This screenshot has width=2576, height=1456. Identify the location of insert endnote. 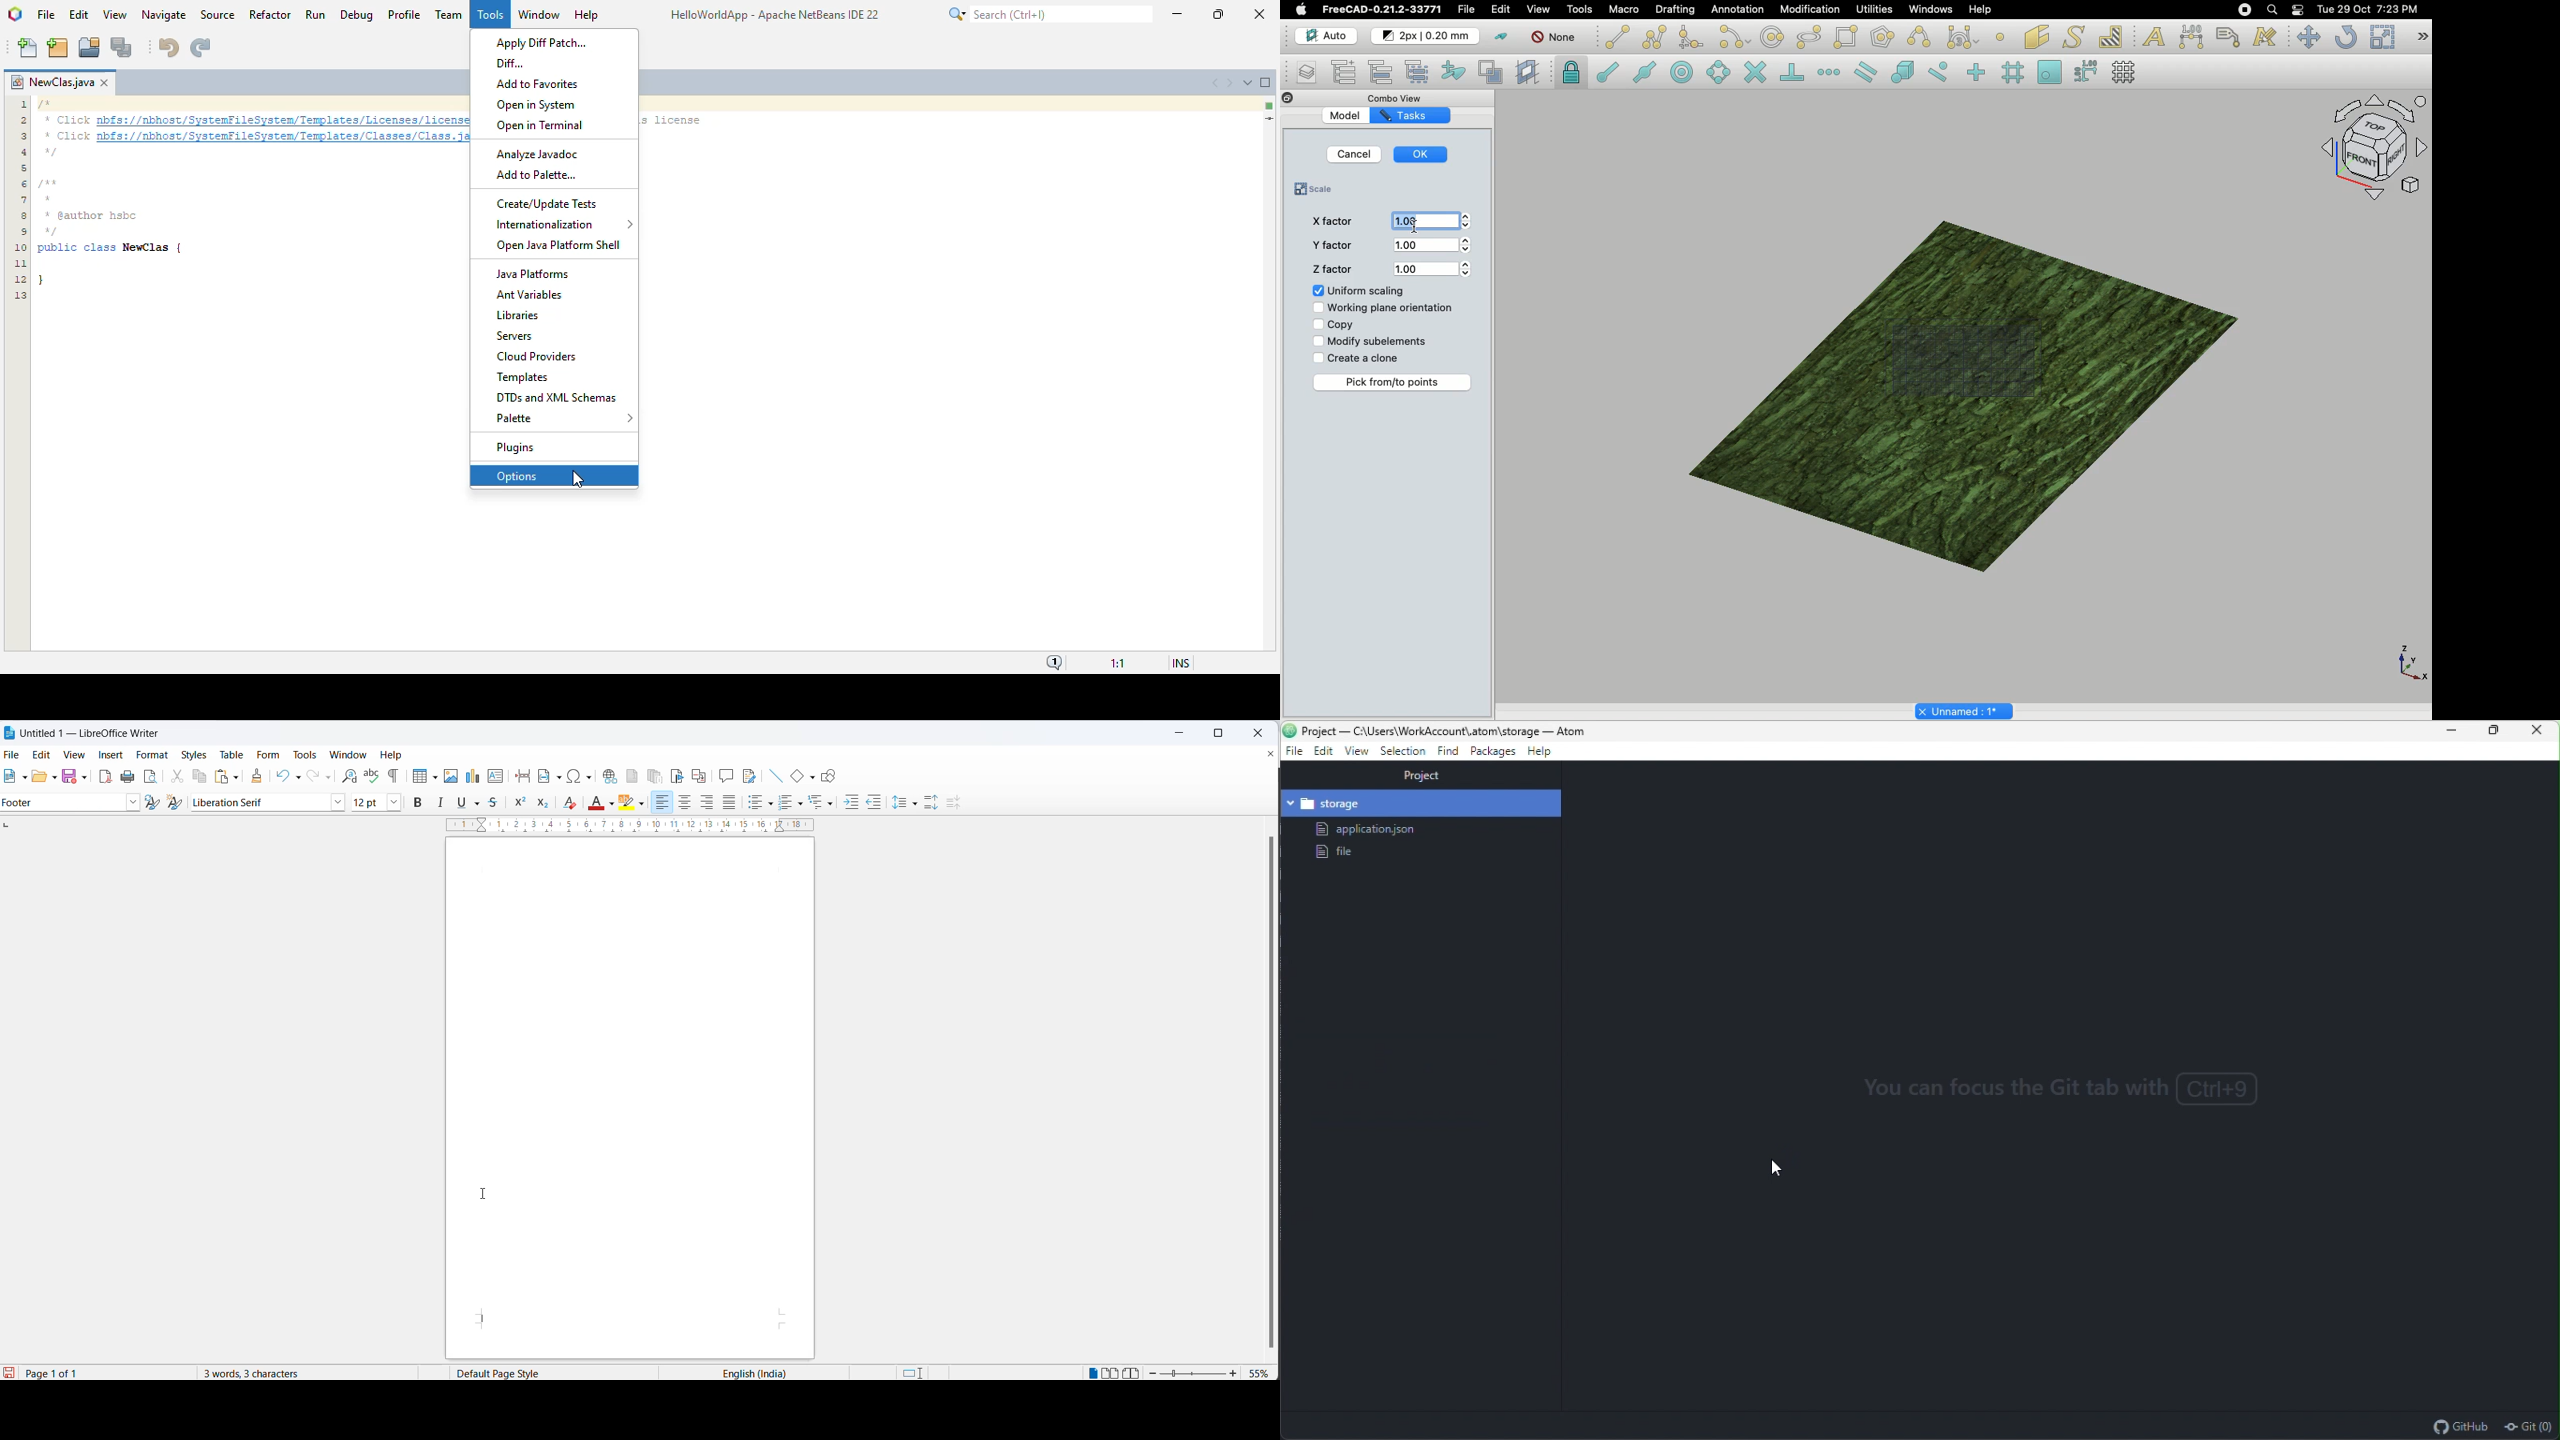
(658, 776).